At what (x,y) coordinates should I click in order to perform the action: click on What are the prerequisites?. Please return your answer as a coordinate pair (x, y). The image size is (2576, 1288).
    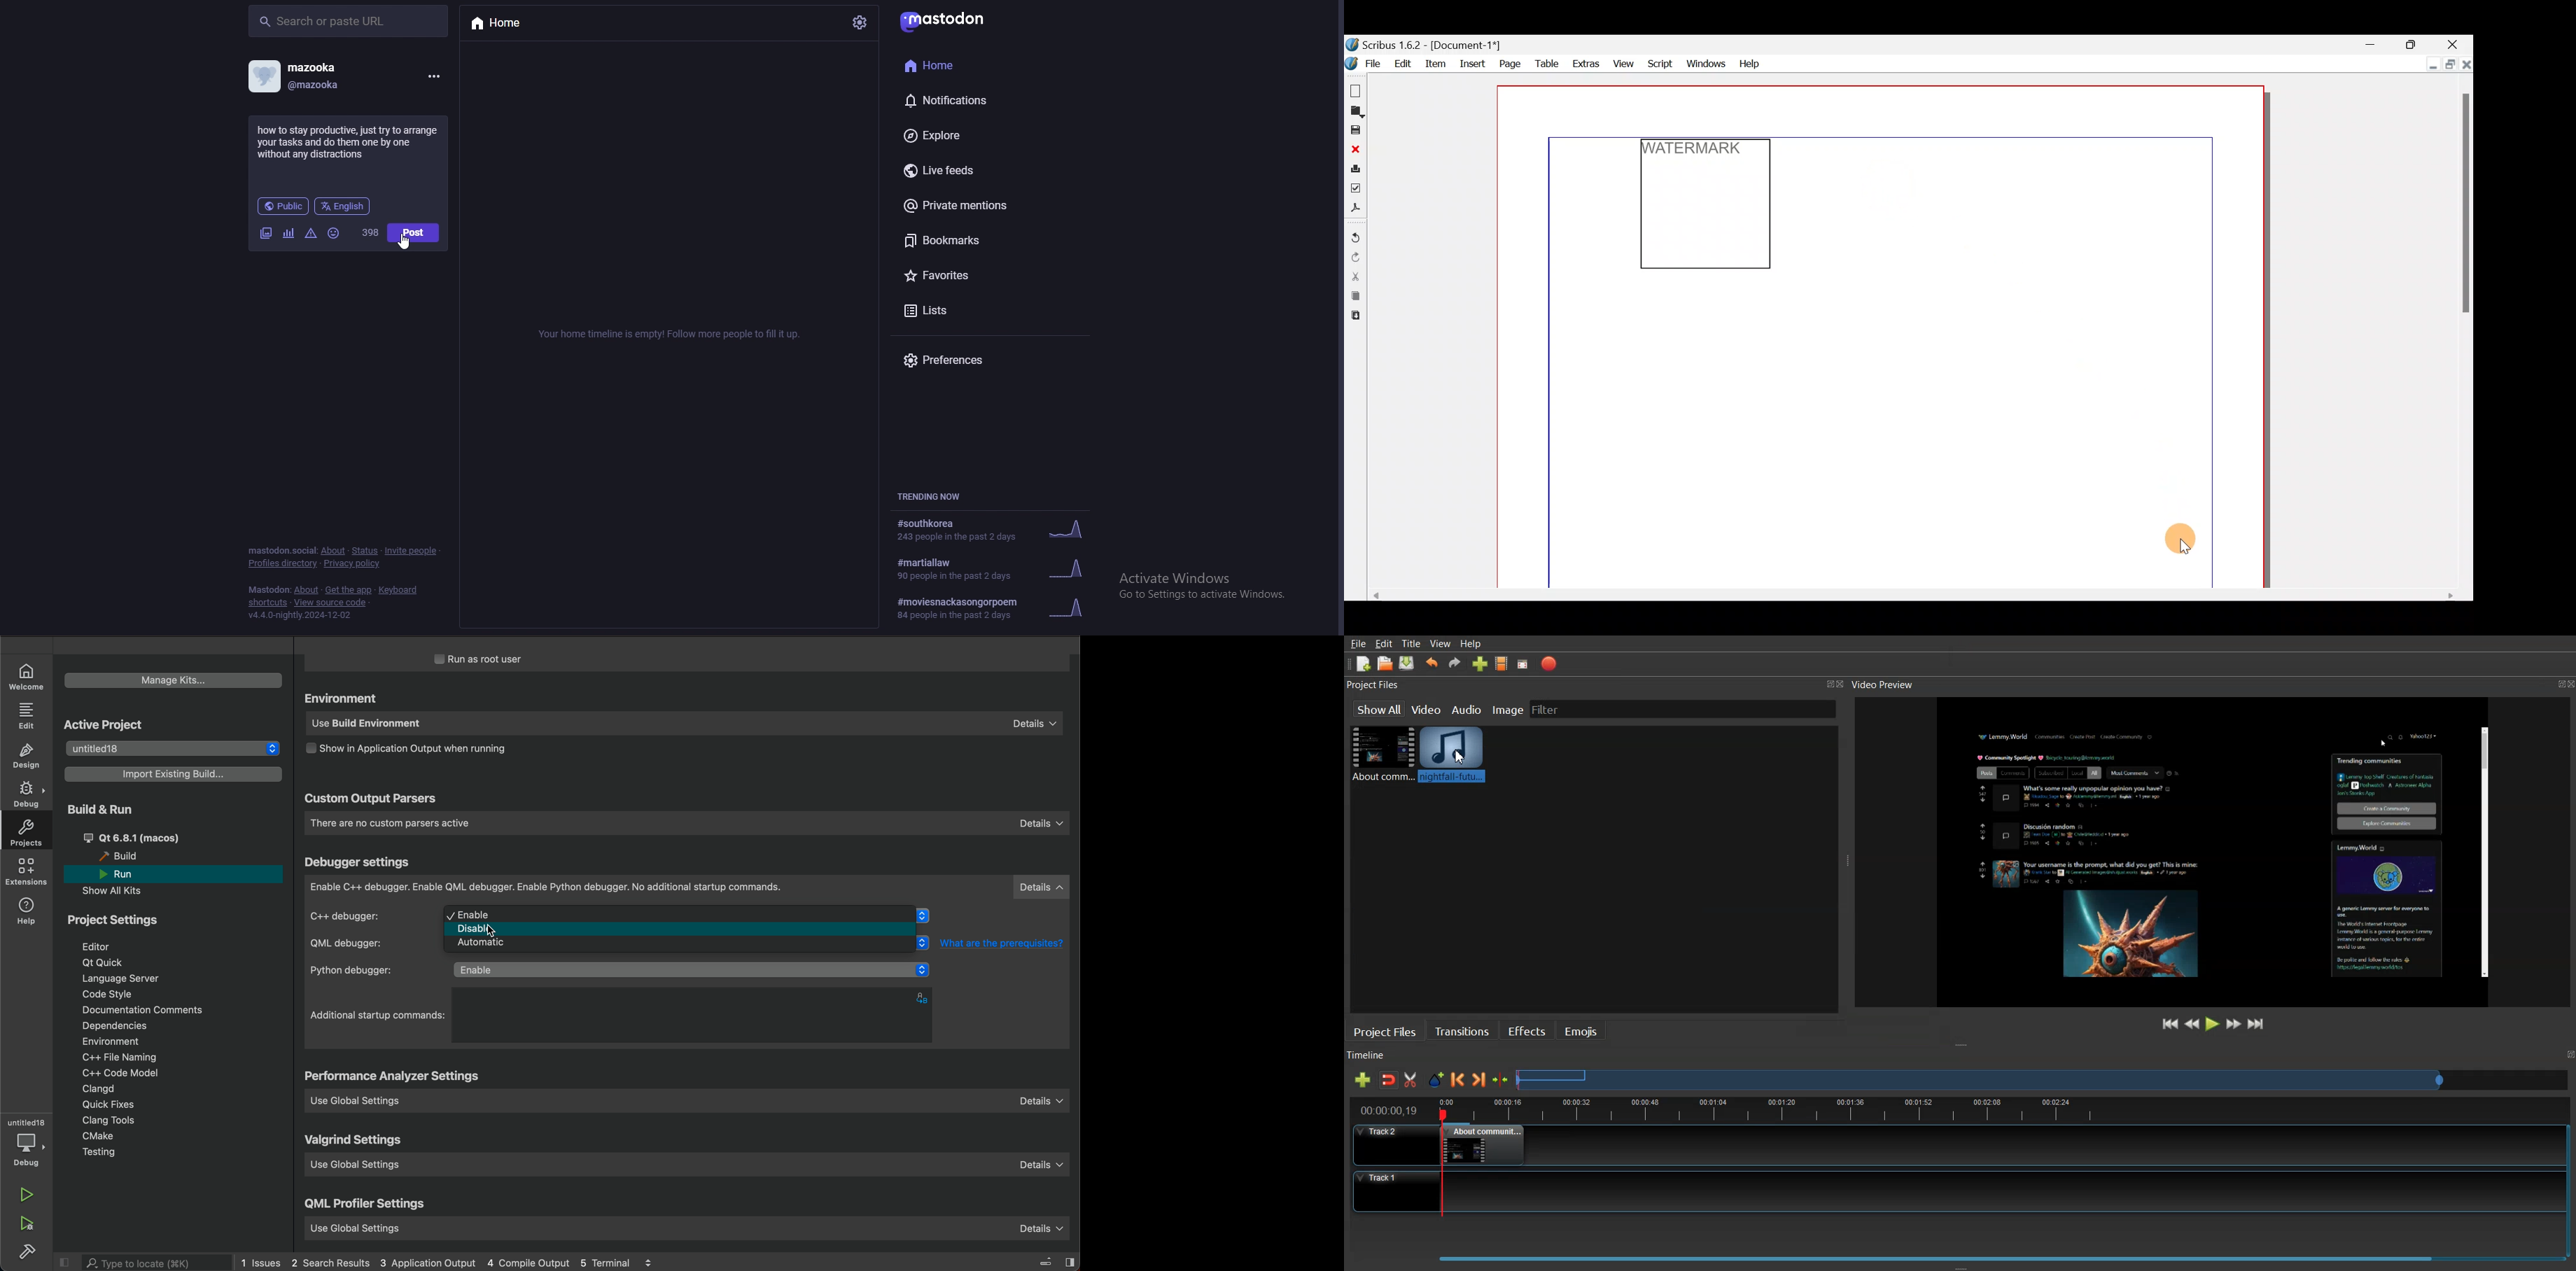
    Looking at the image, I should click on (1007, 943).